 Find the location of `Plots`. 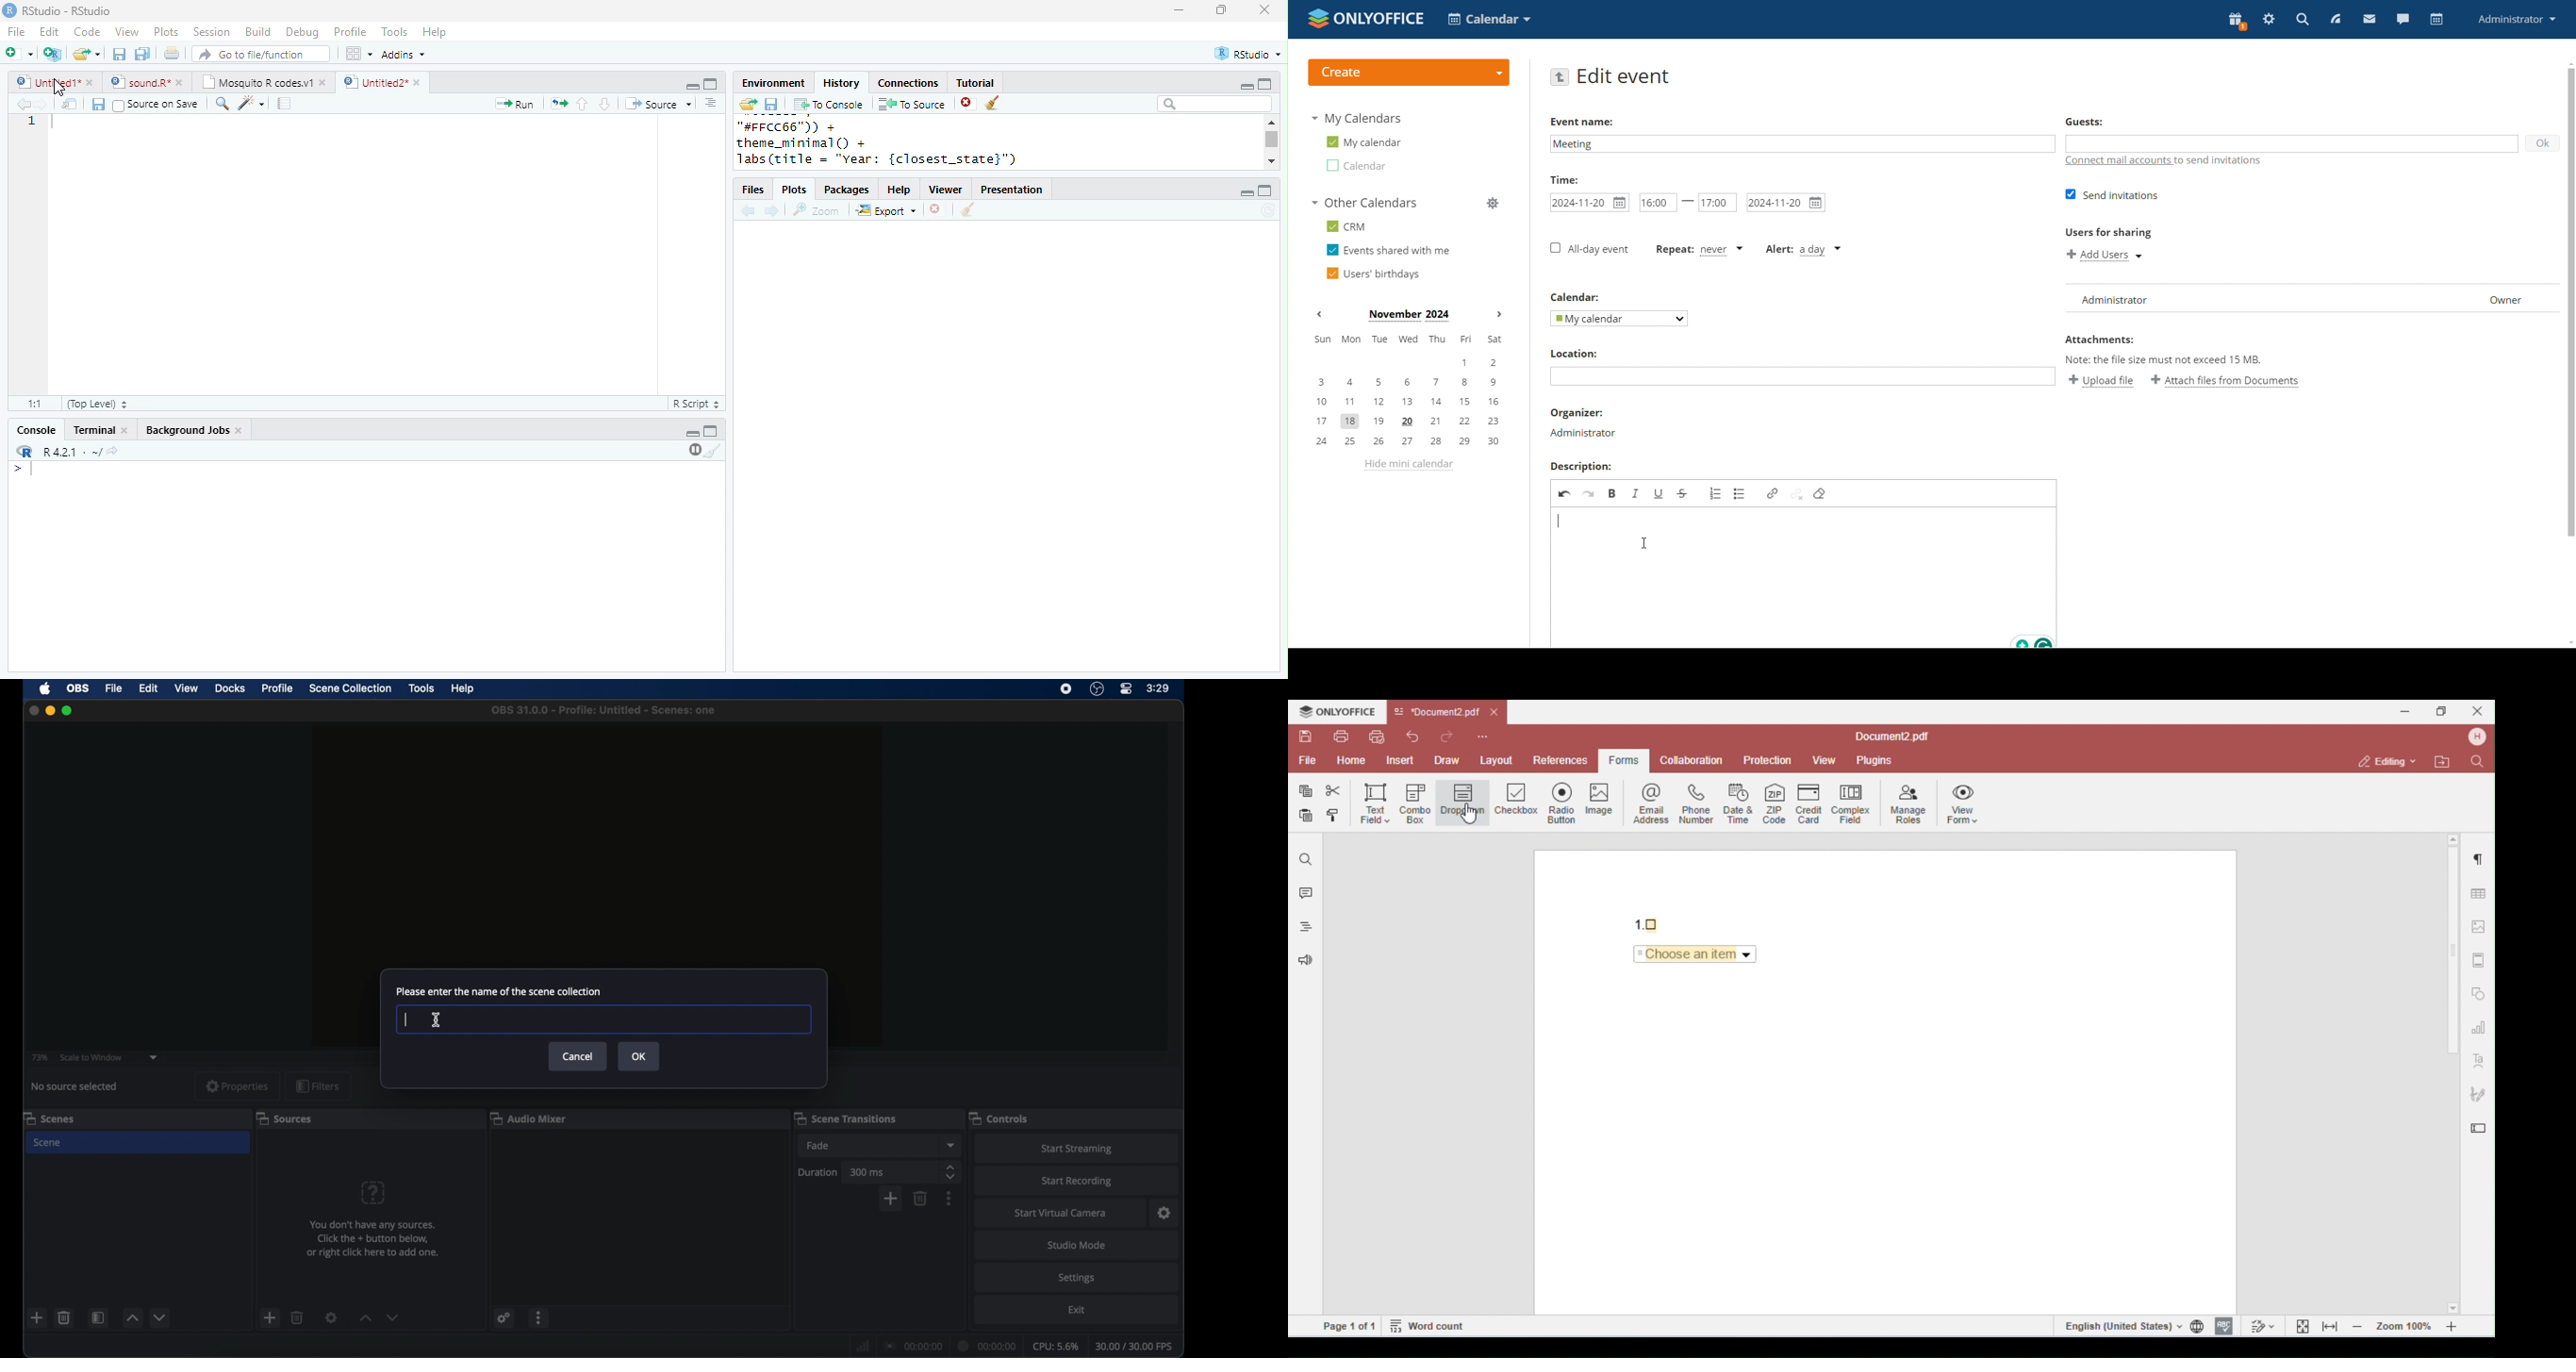

Plots is located at coordinates (794, 190).